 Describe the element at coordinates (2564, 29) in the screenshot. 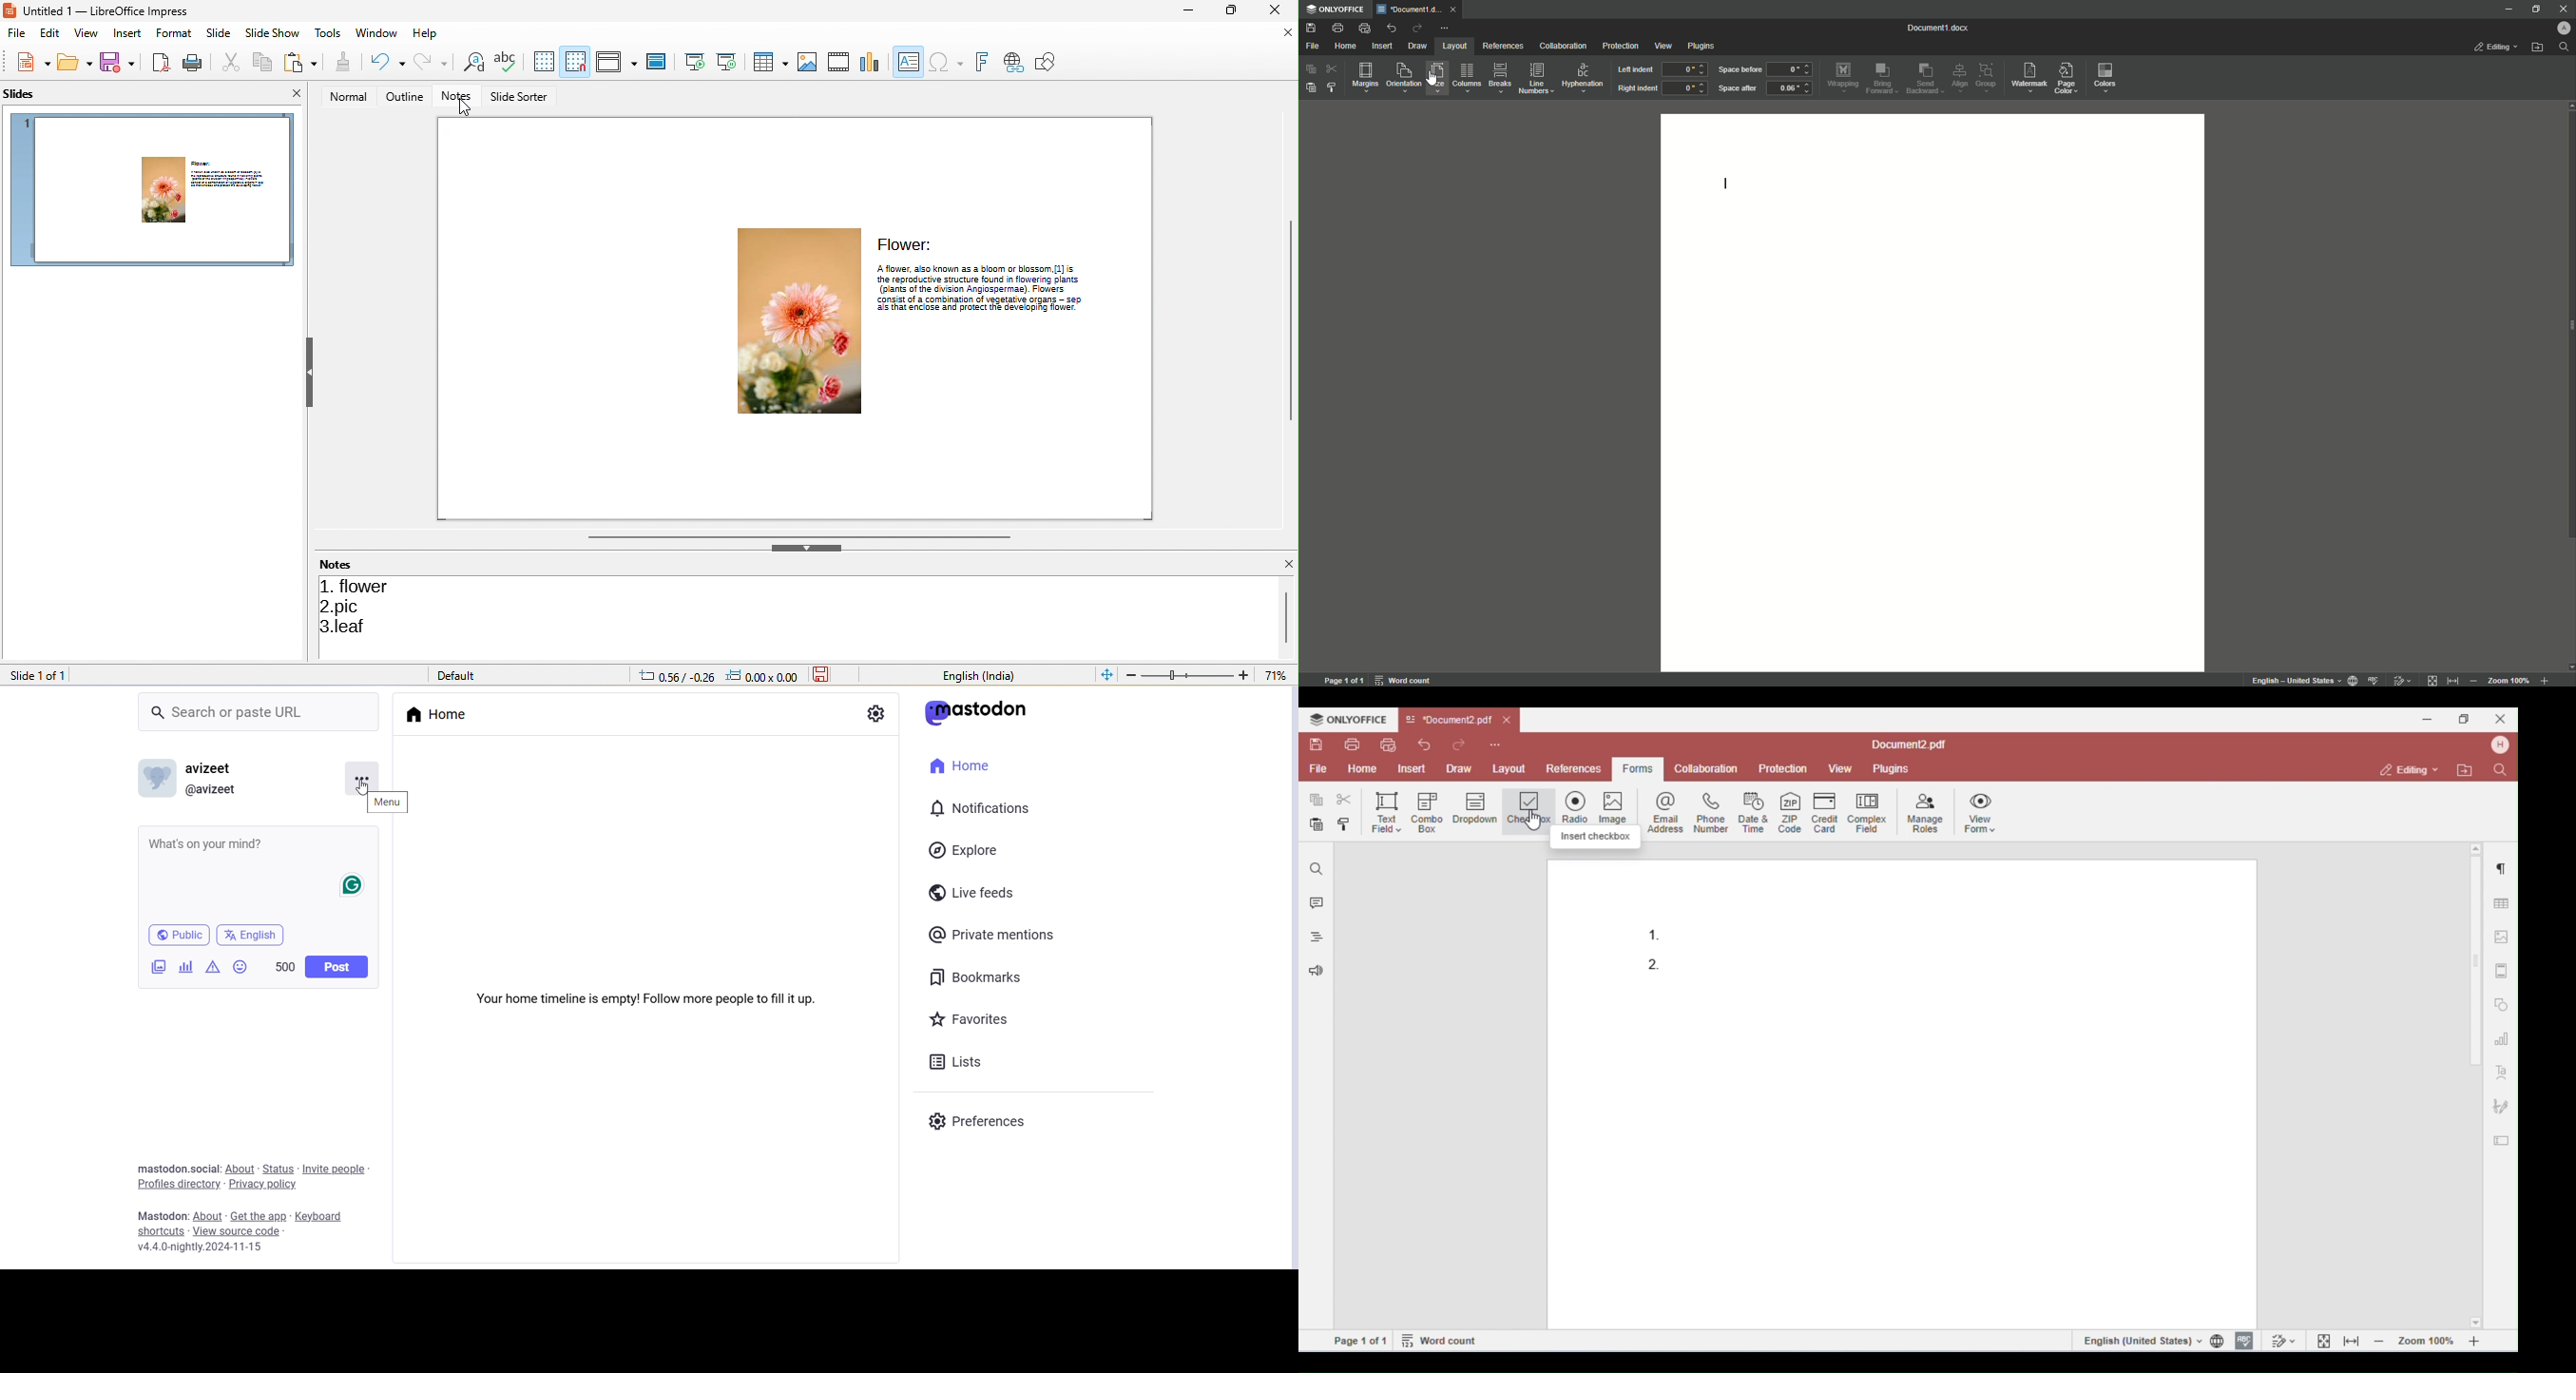

I see `Profile` at that location.